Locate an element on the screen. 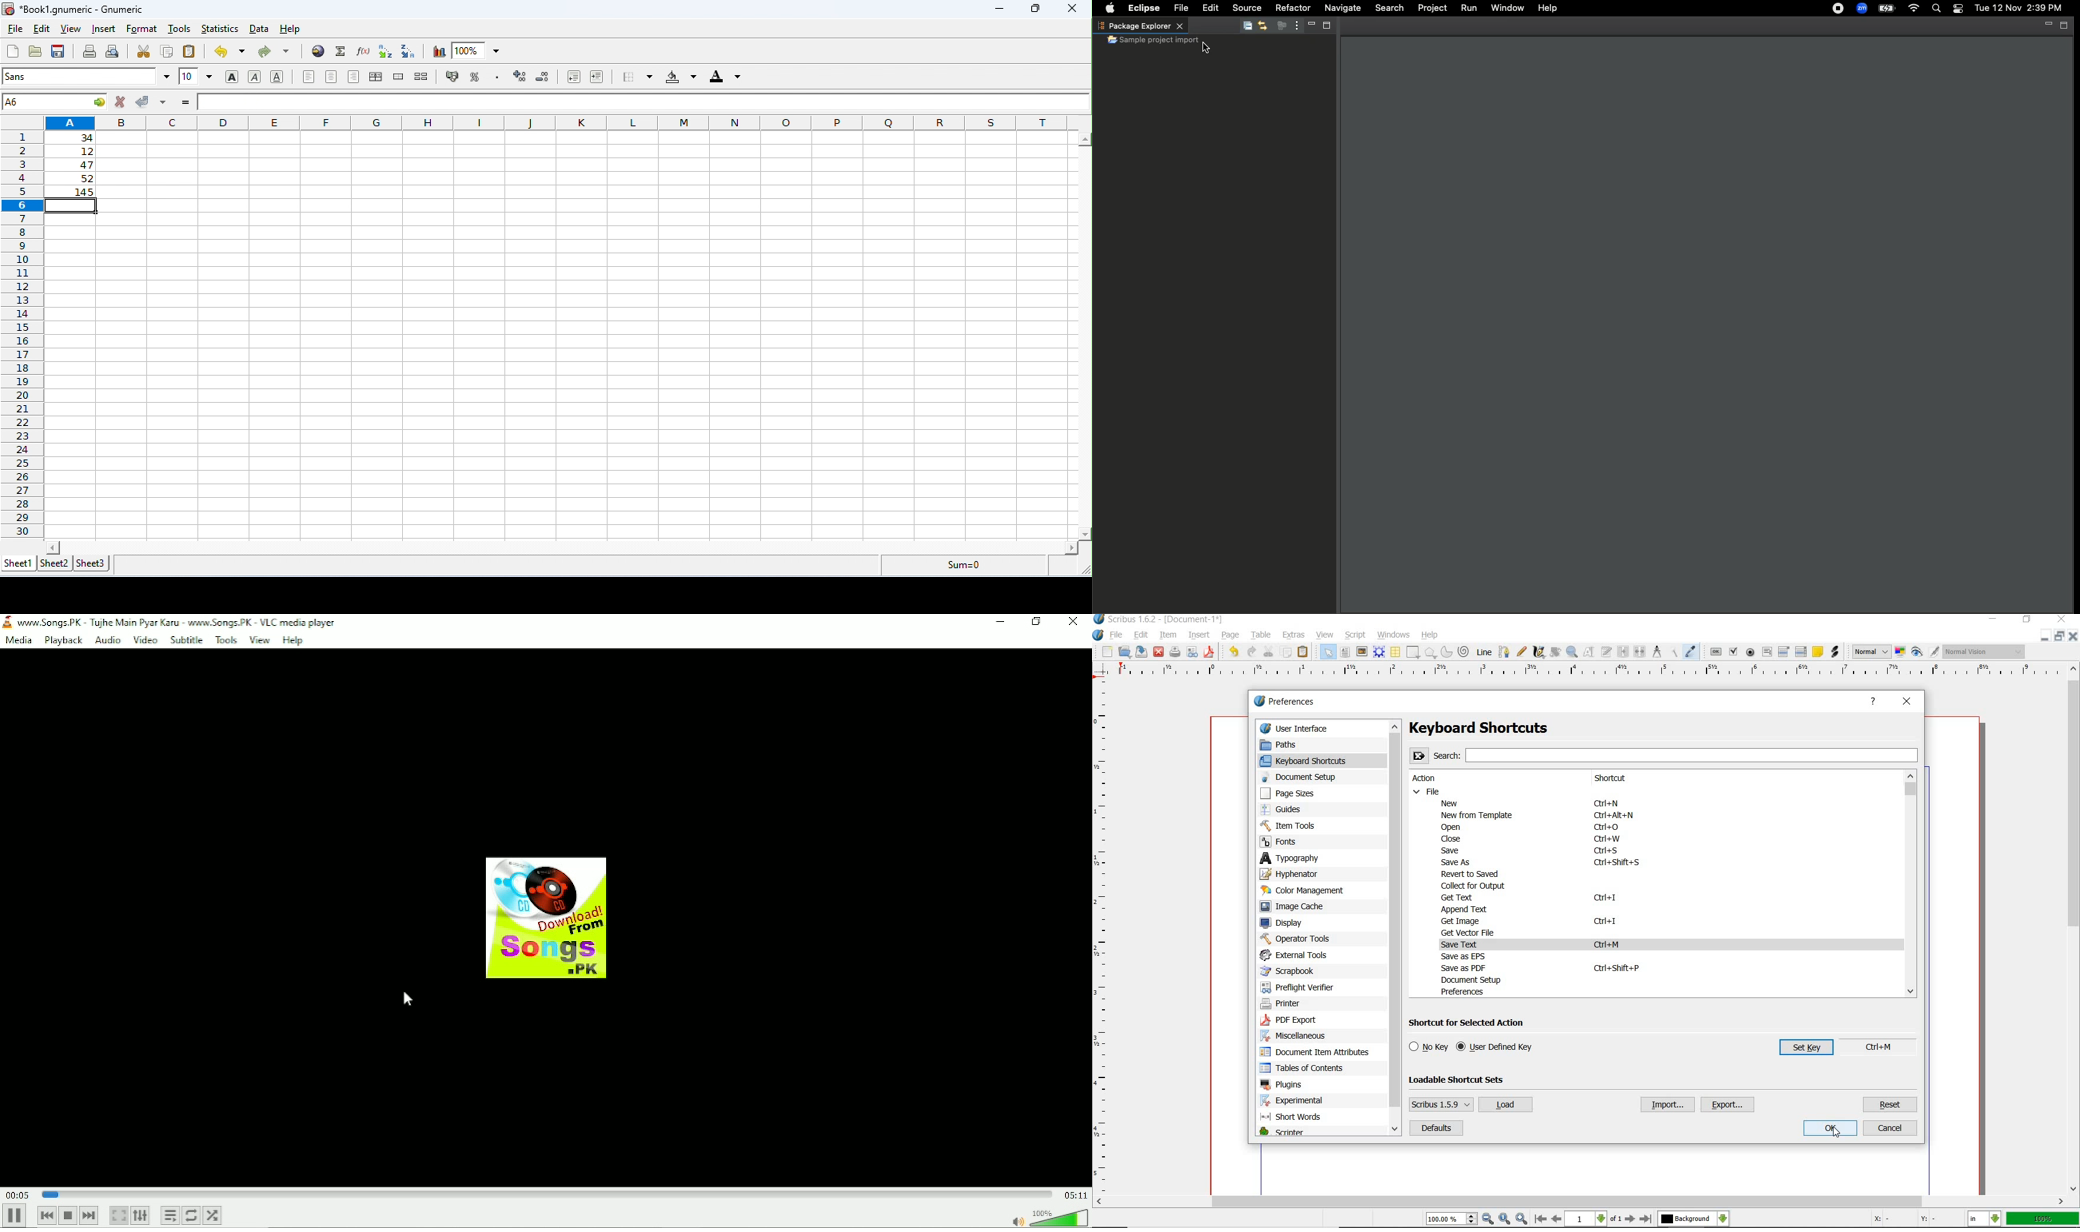 This screenshot has width=2100, height=1232. reset is located at coordinates (1891, 1104).